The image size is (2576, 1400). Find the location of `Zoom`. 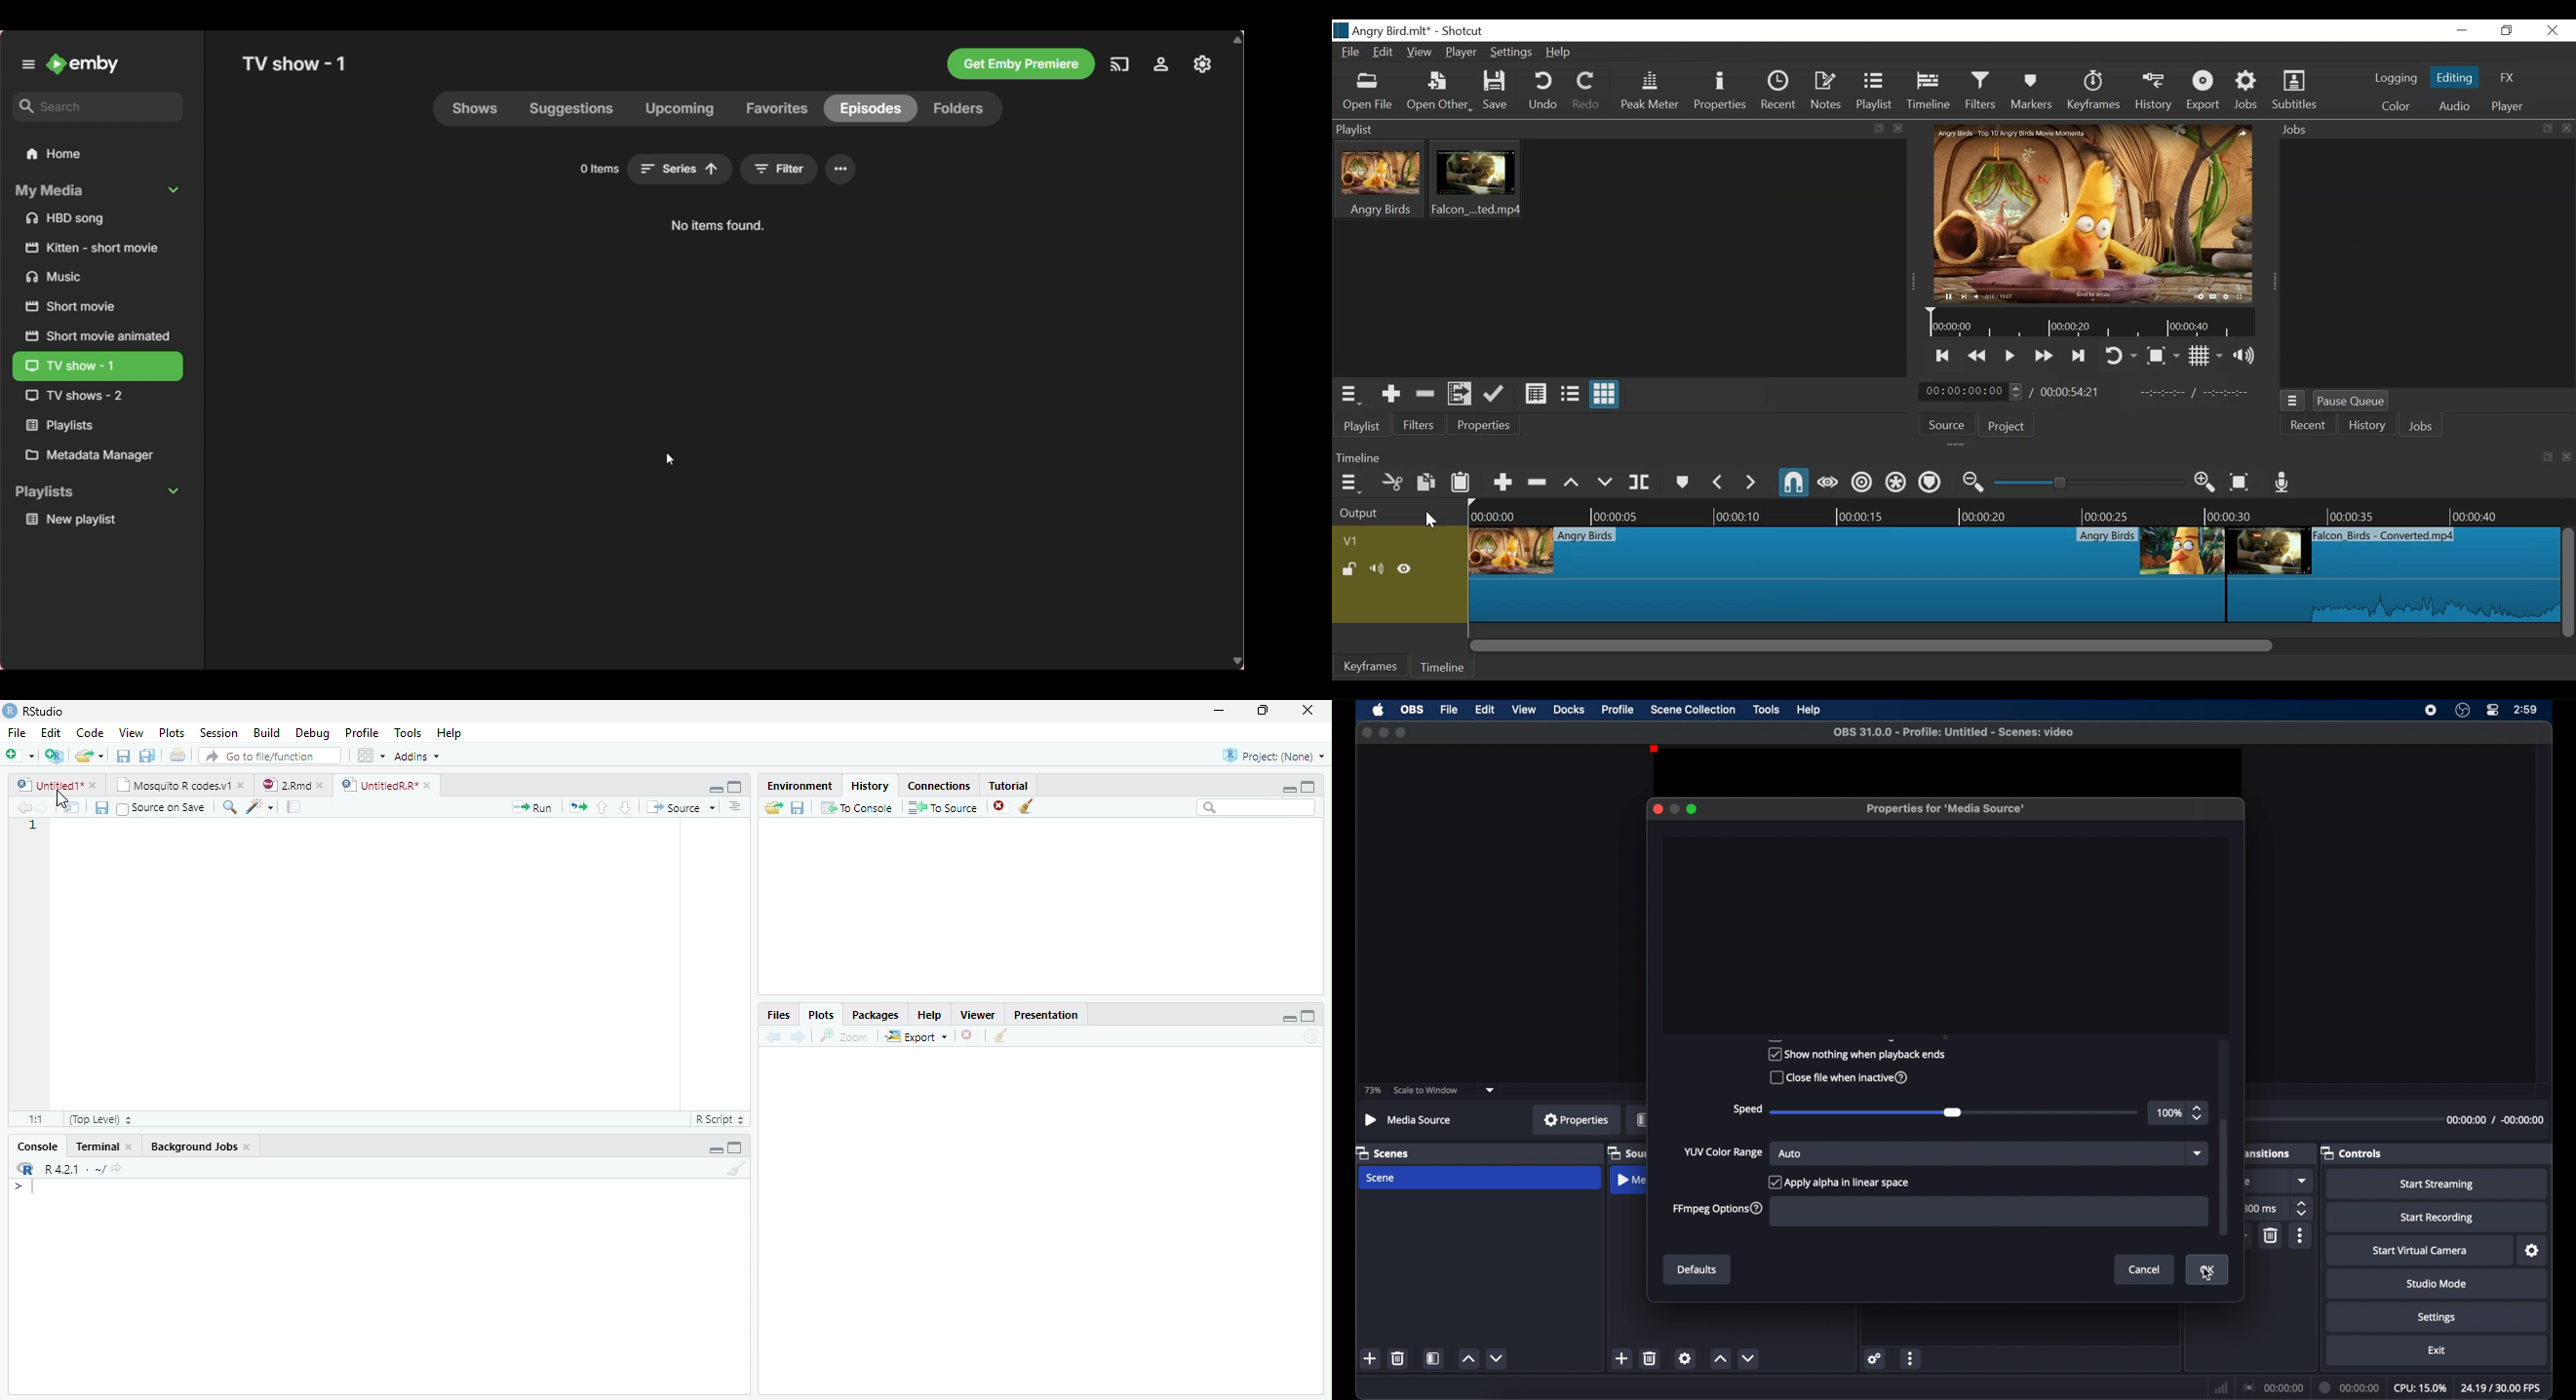

Zoom is located at coordinates (844, 1036).